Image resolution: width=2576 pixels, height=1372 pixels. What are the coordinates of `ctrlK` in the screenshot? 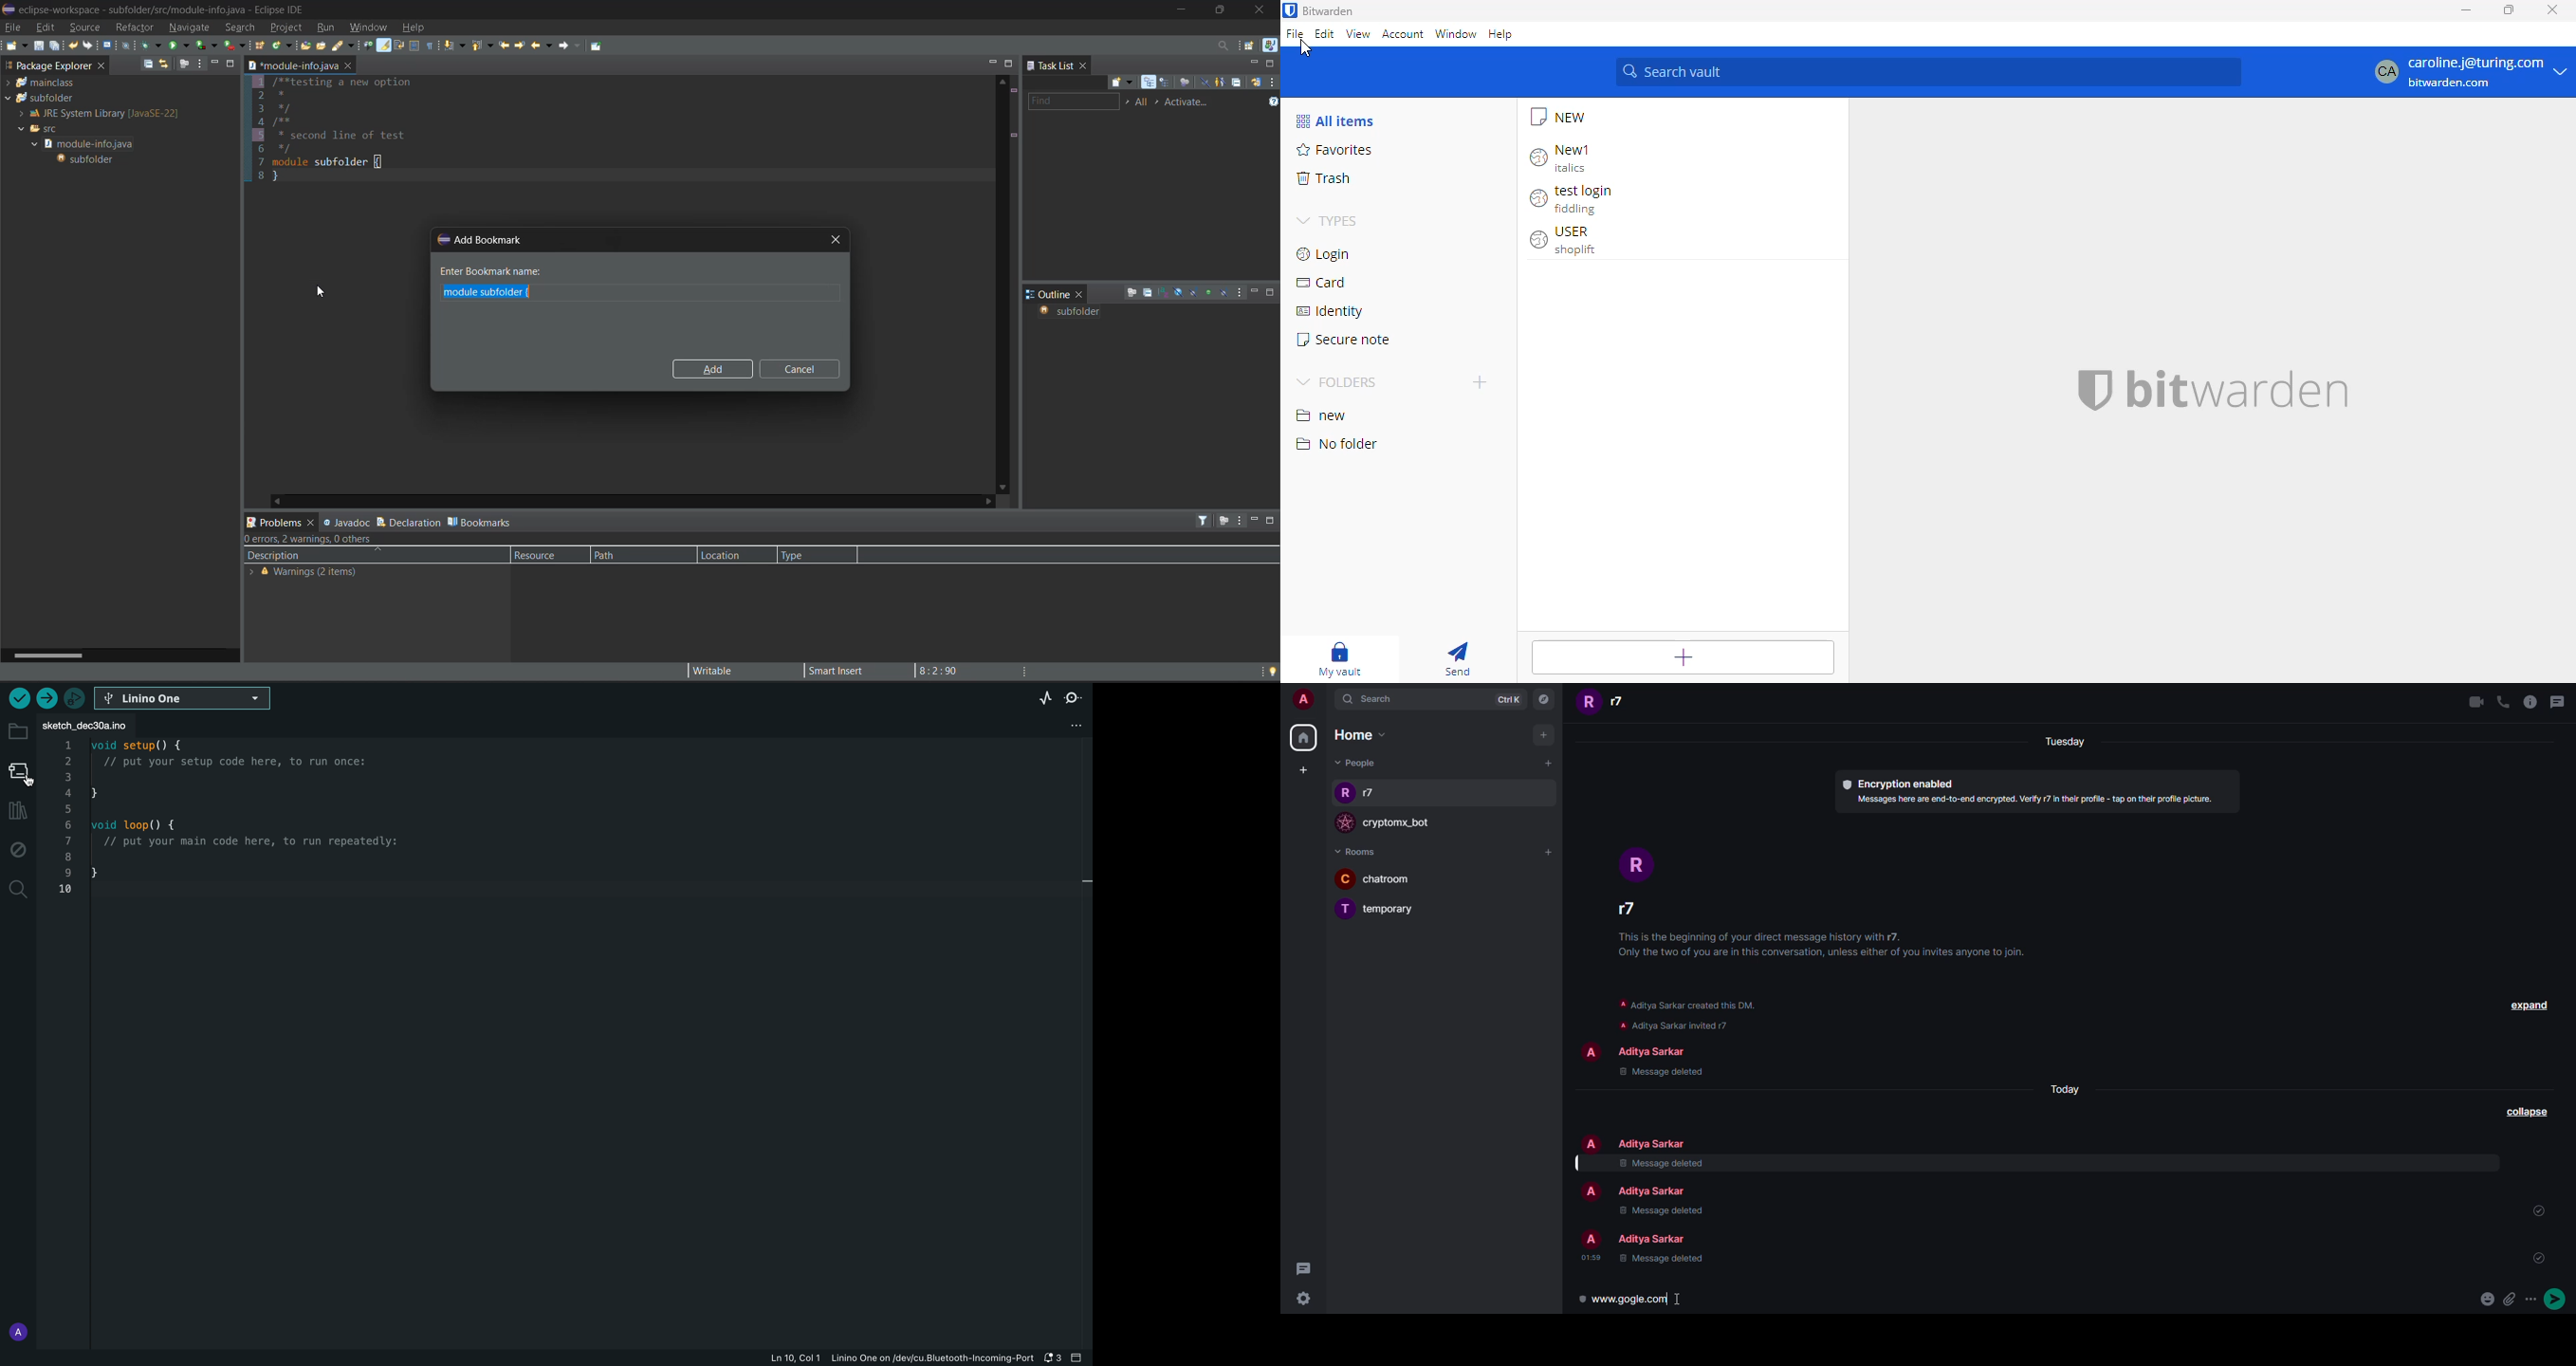 It's located at (1507, 699).